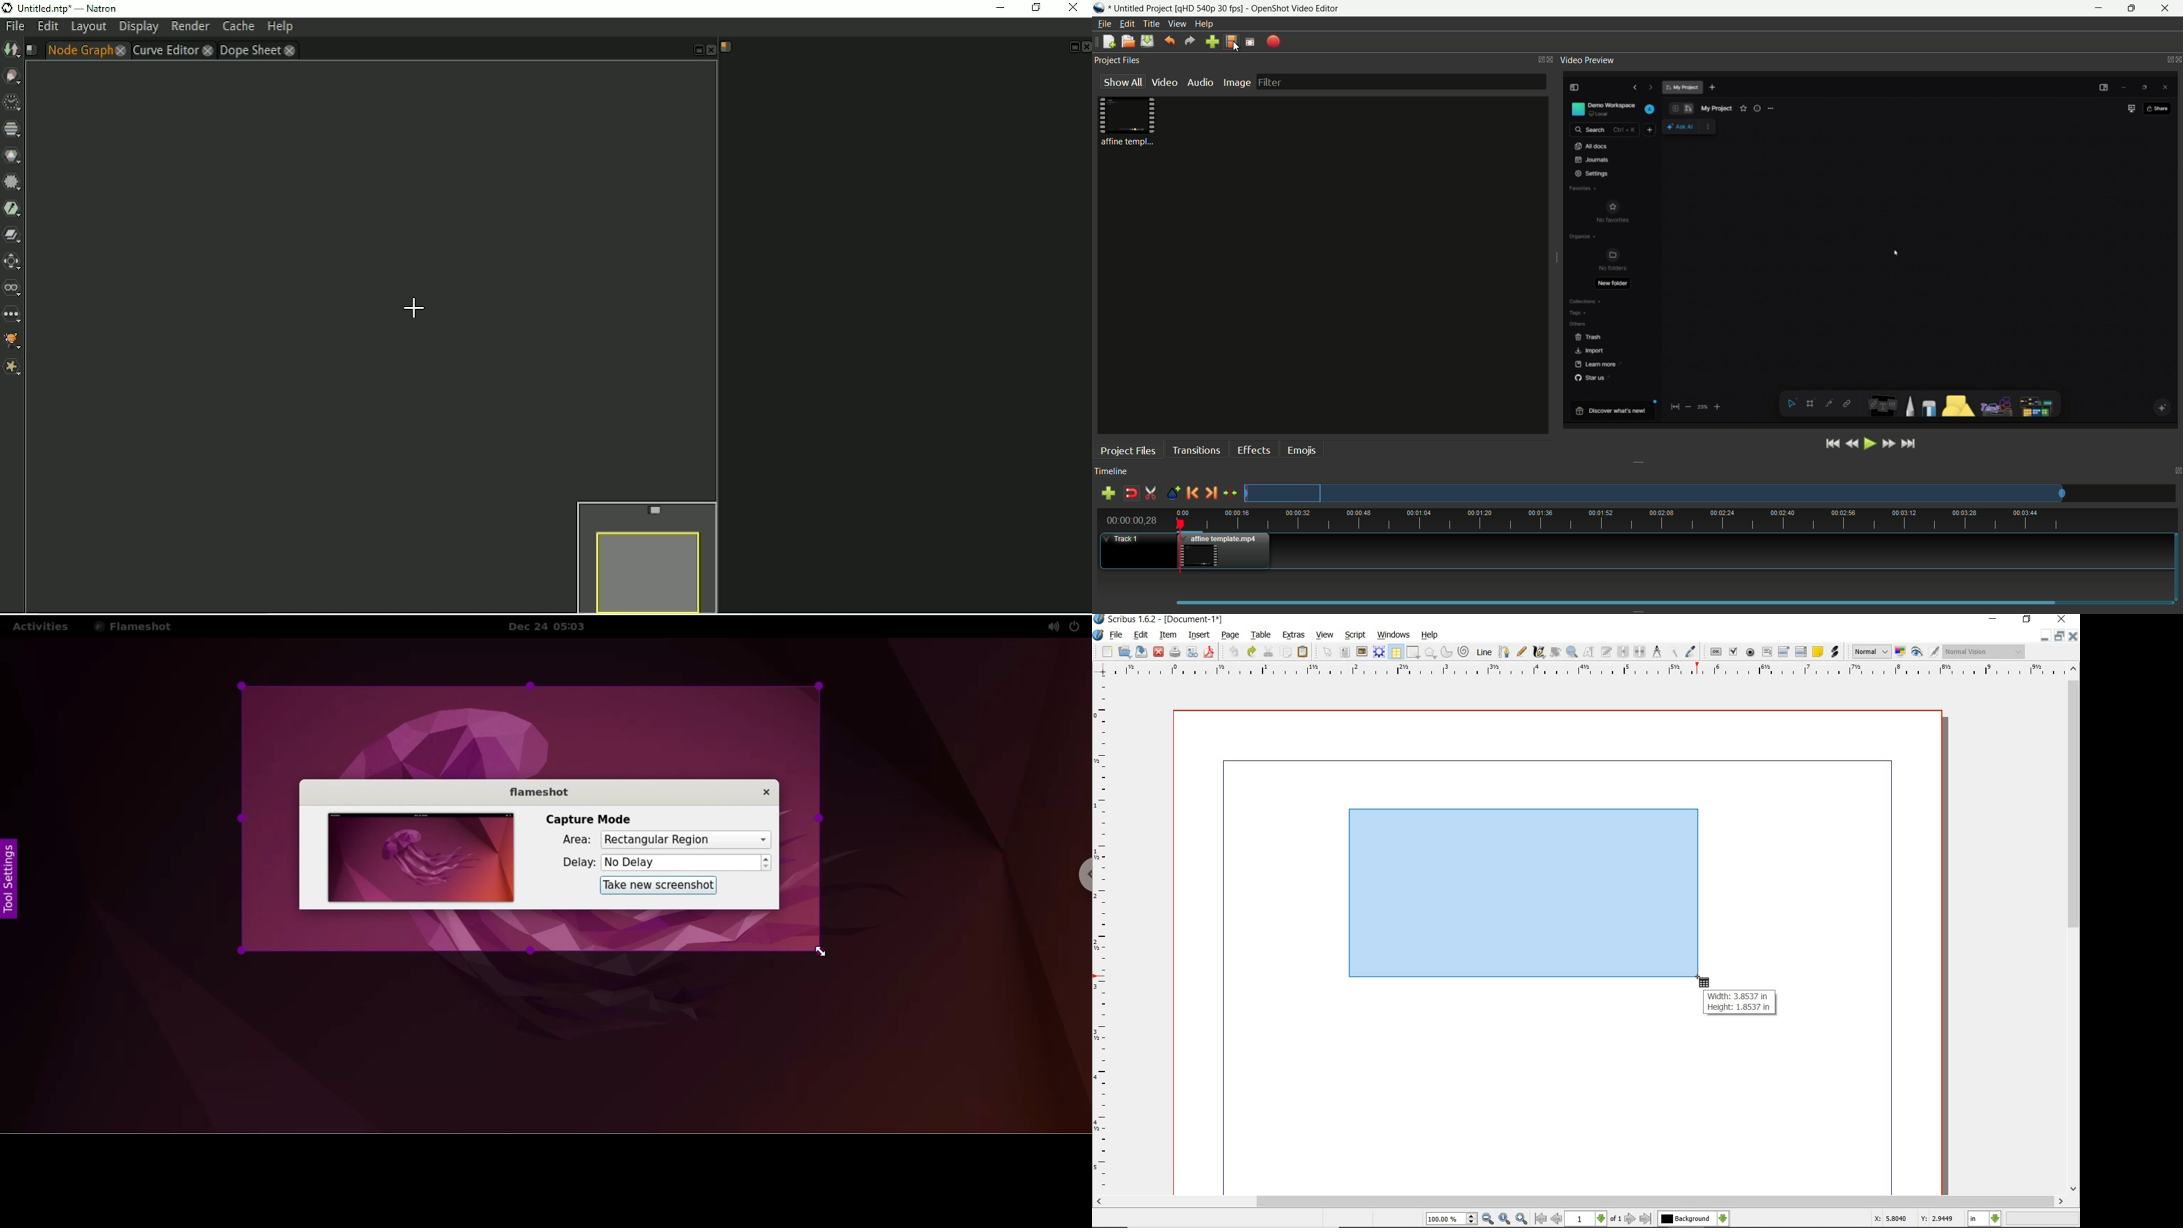 The image size is (2184, 1232). I want to click on change layout, so click(1537, 59).